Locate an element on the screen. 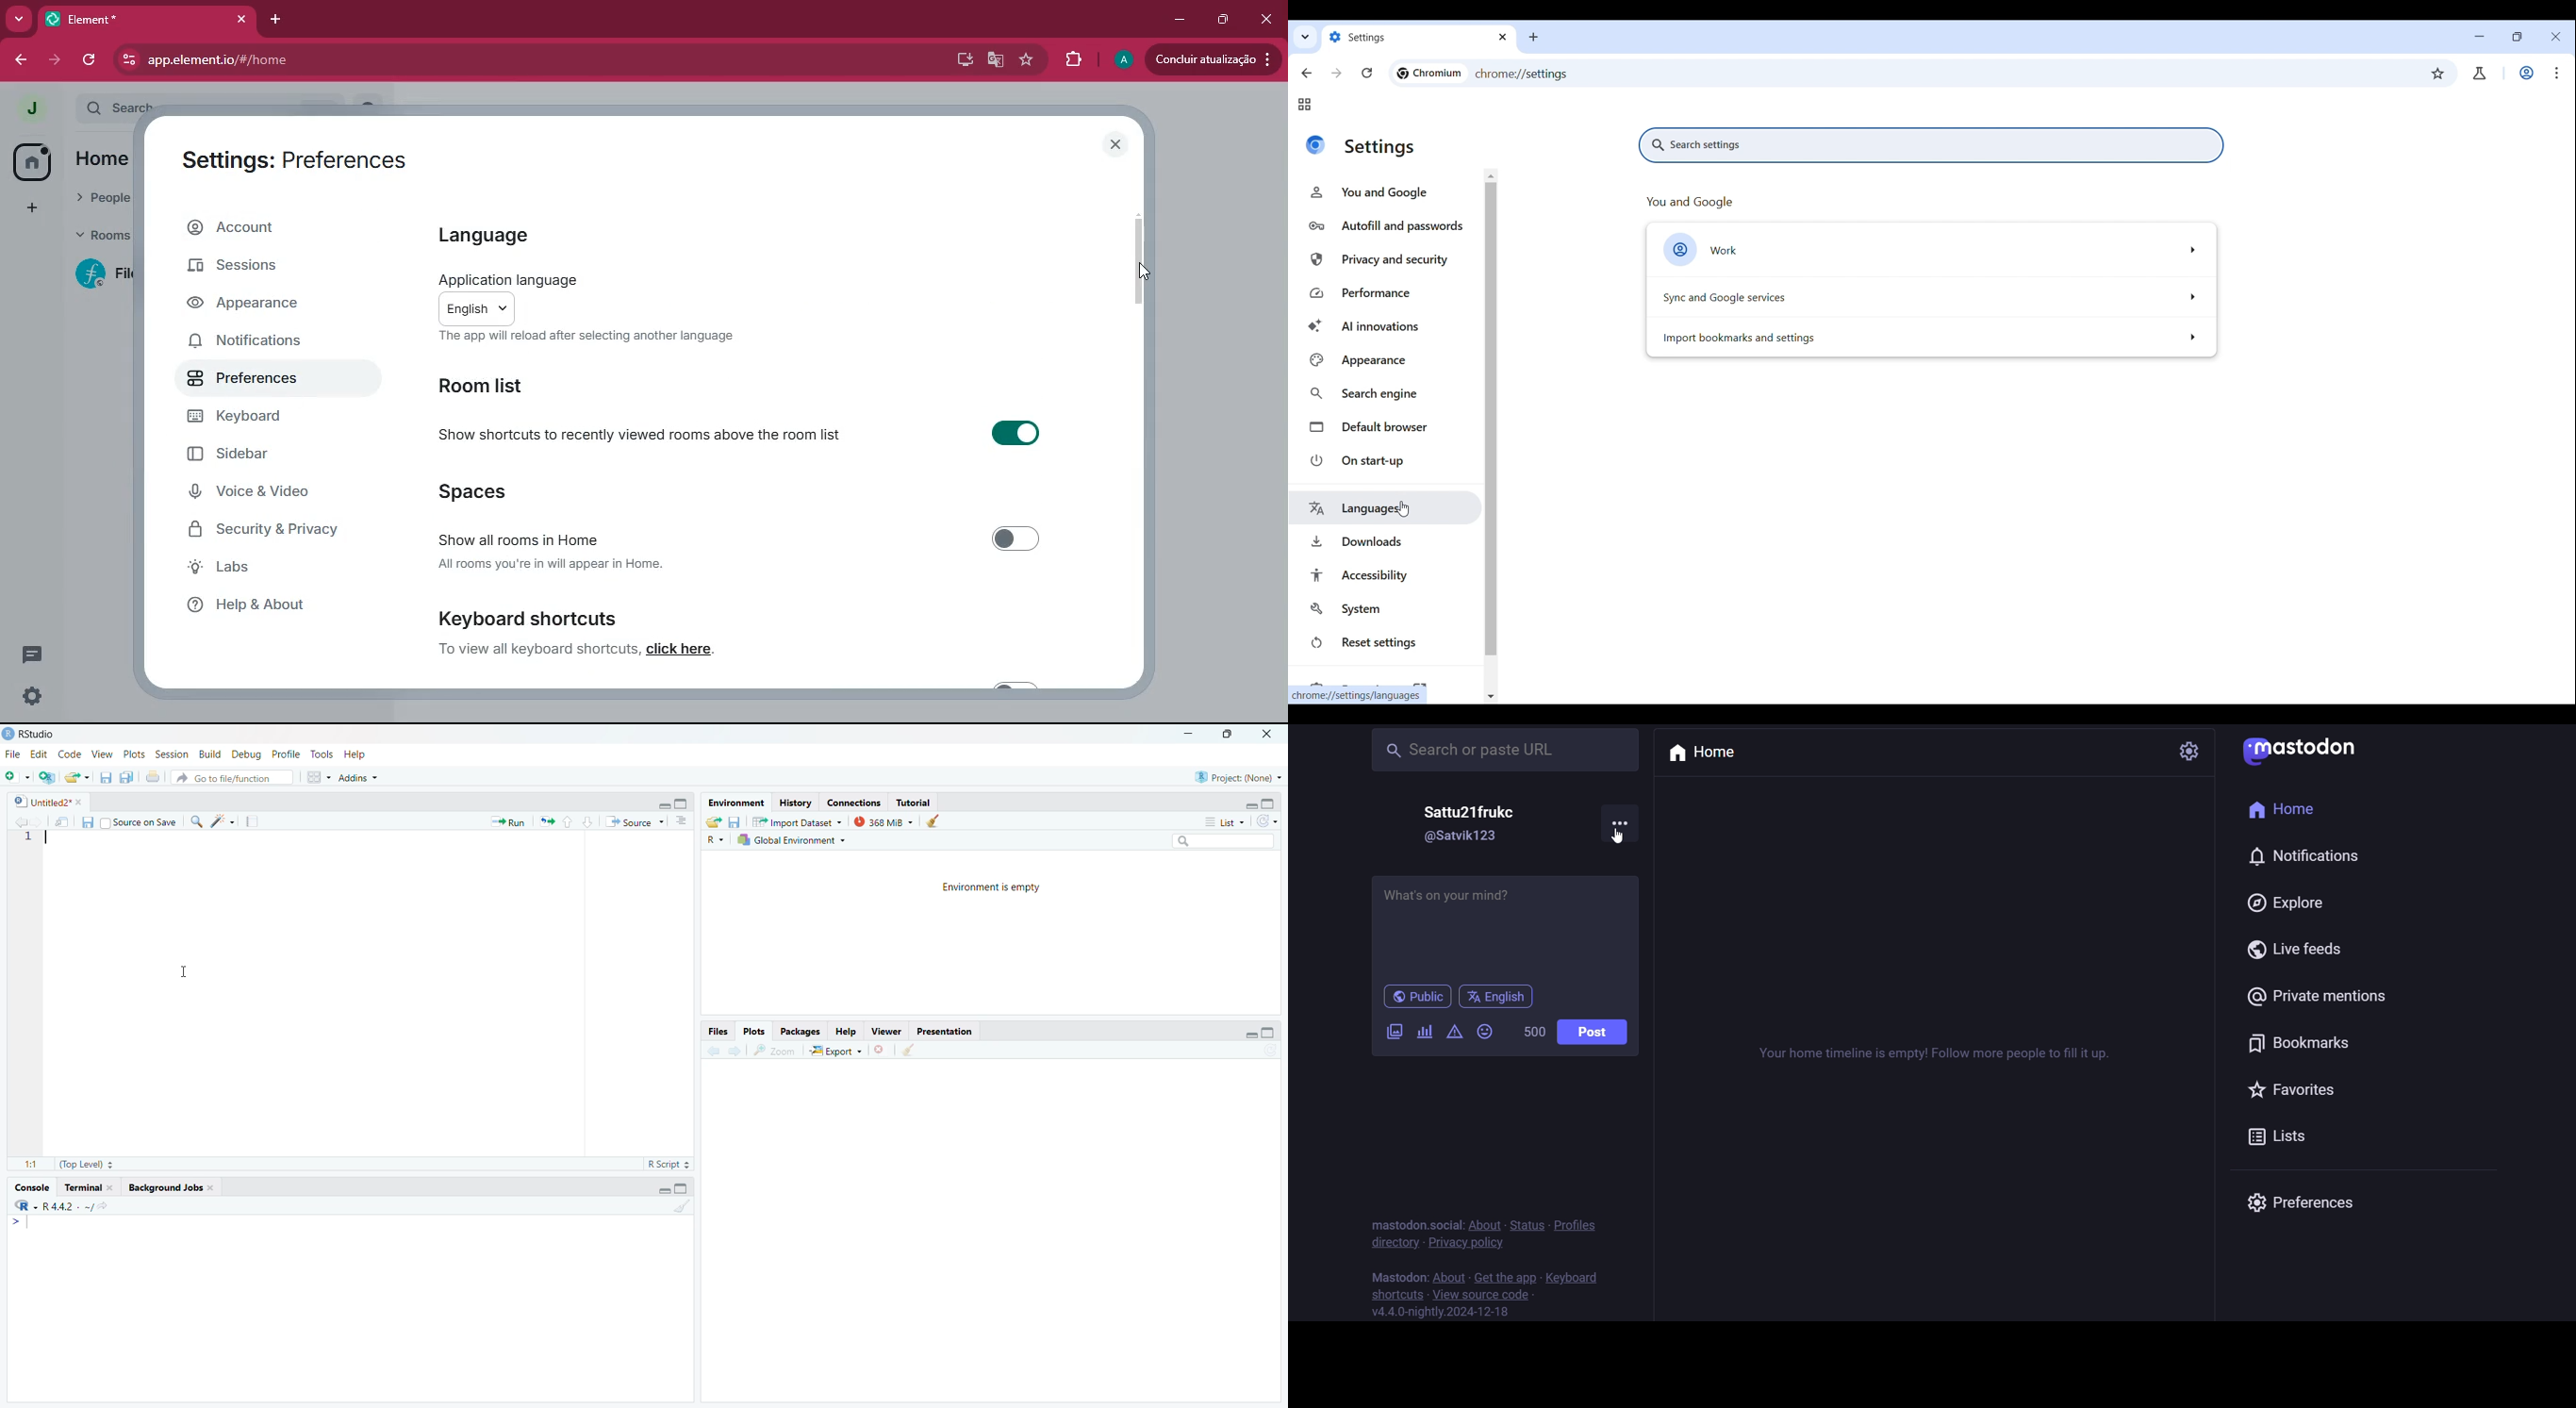 The width and height of the screenshot is (2576, 1428). favourite is located at coordinates (1027, 60).